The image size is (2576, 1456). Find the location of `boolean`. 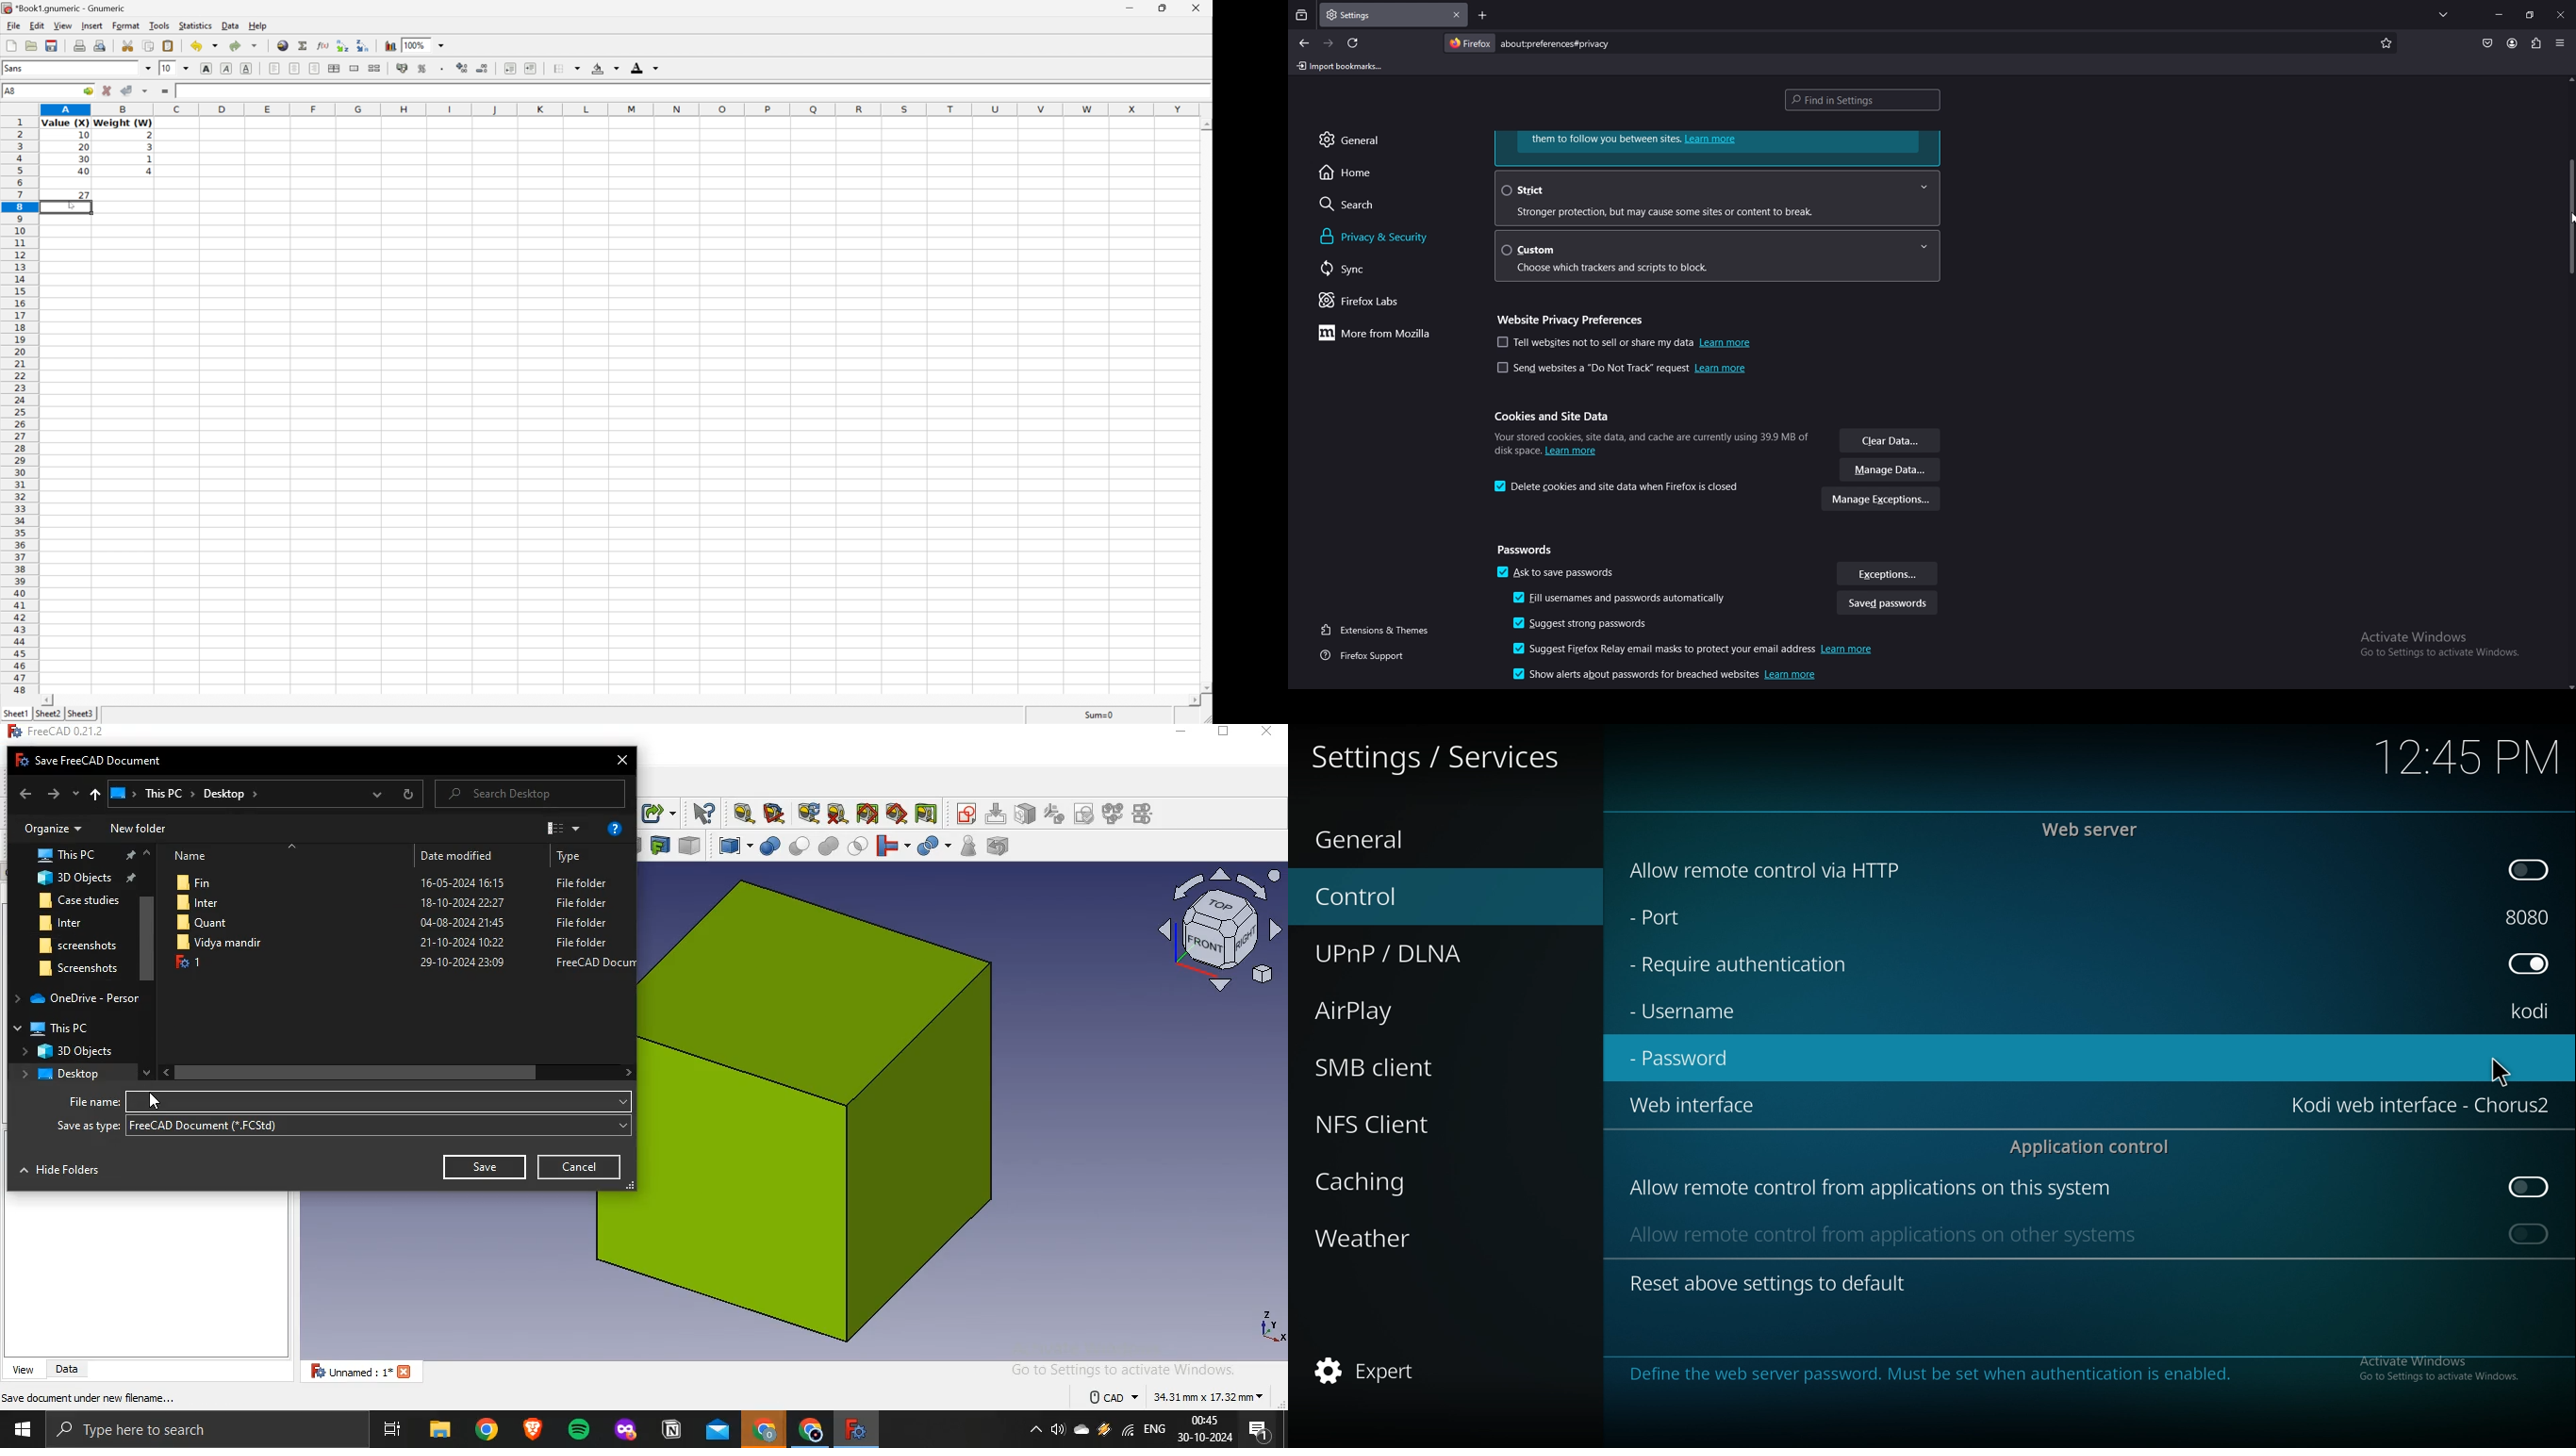

boolean is located at coordinates (769, 845).